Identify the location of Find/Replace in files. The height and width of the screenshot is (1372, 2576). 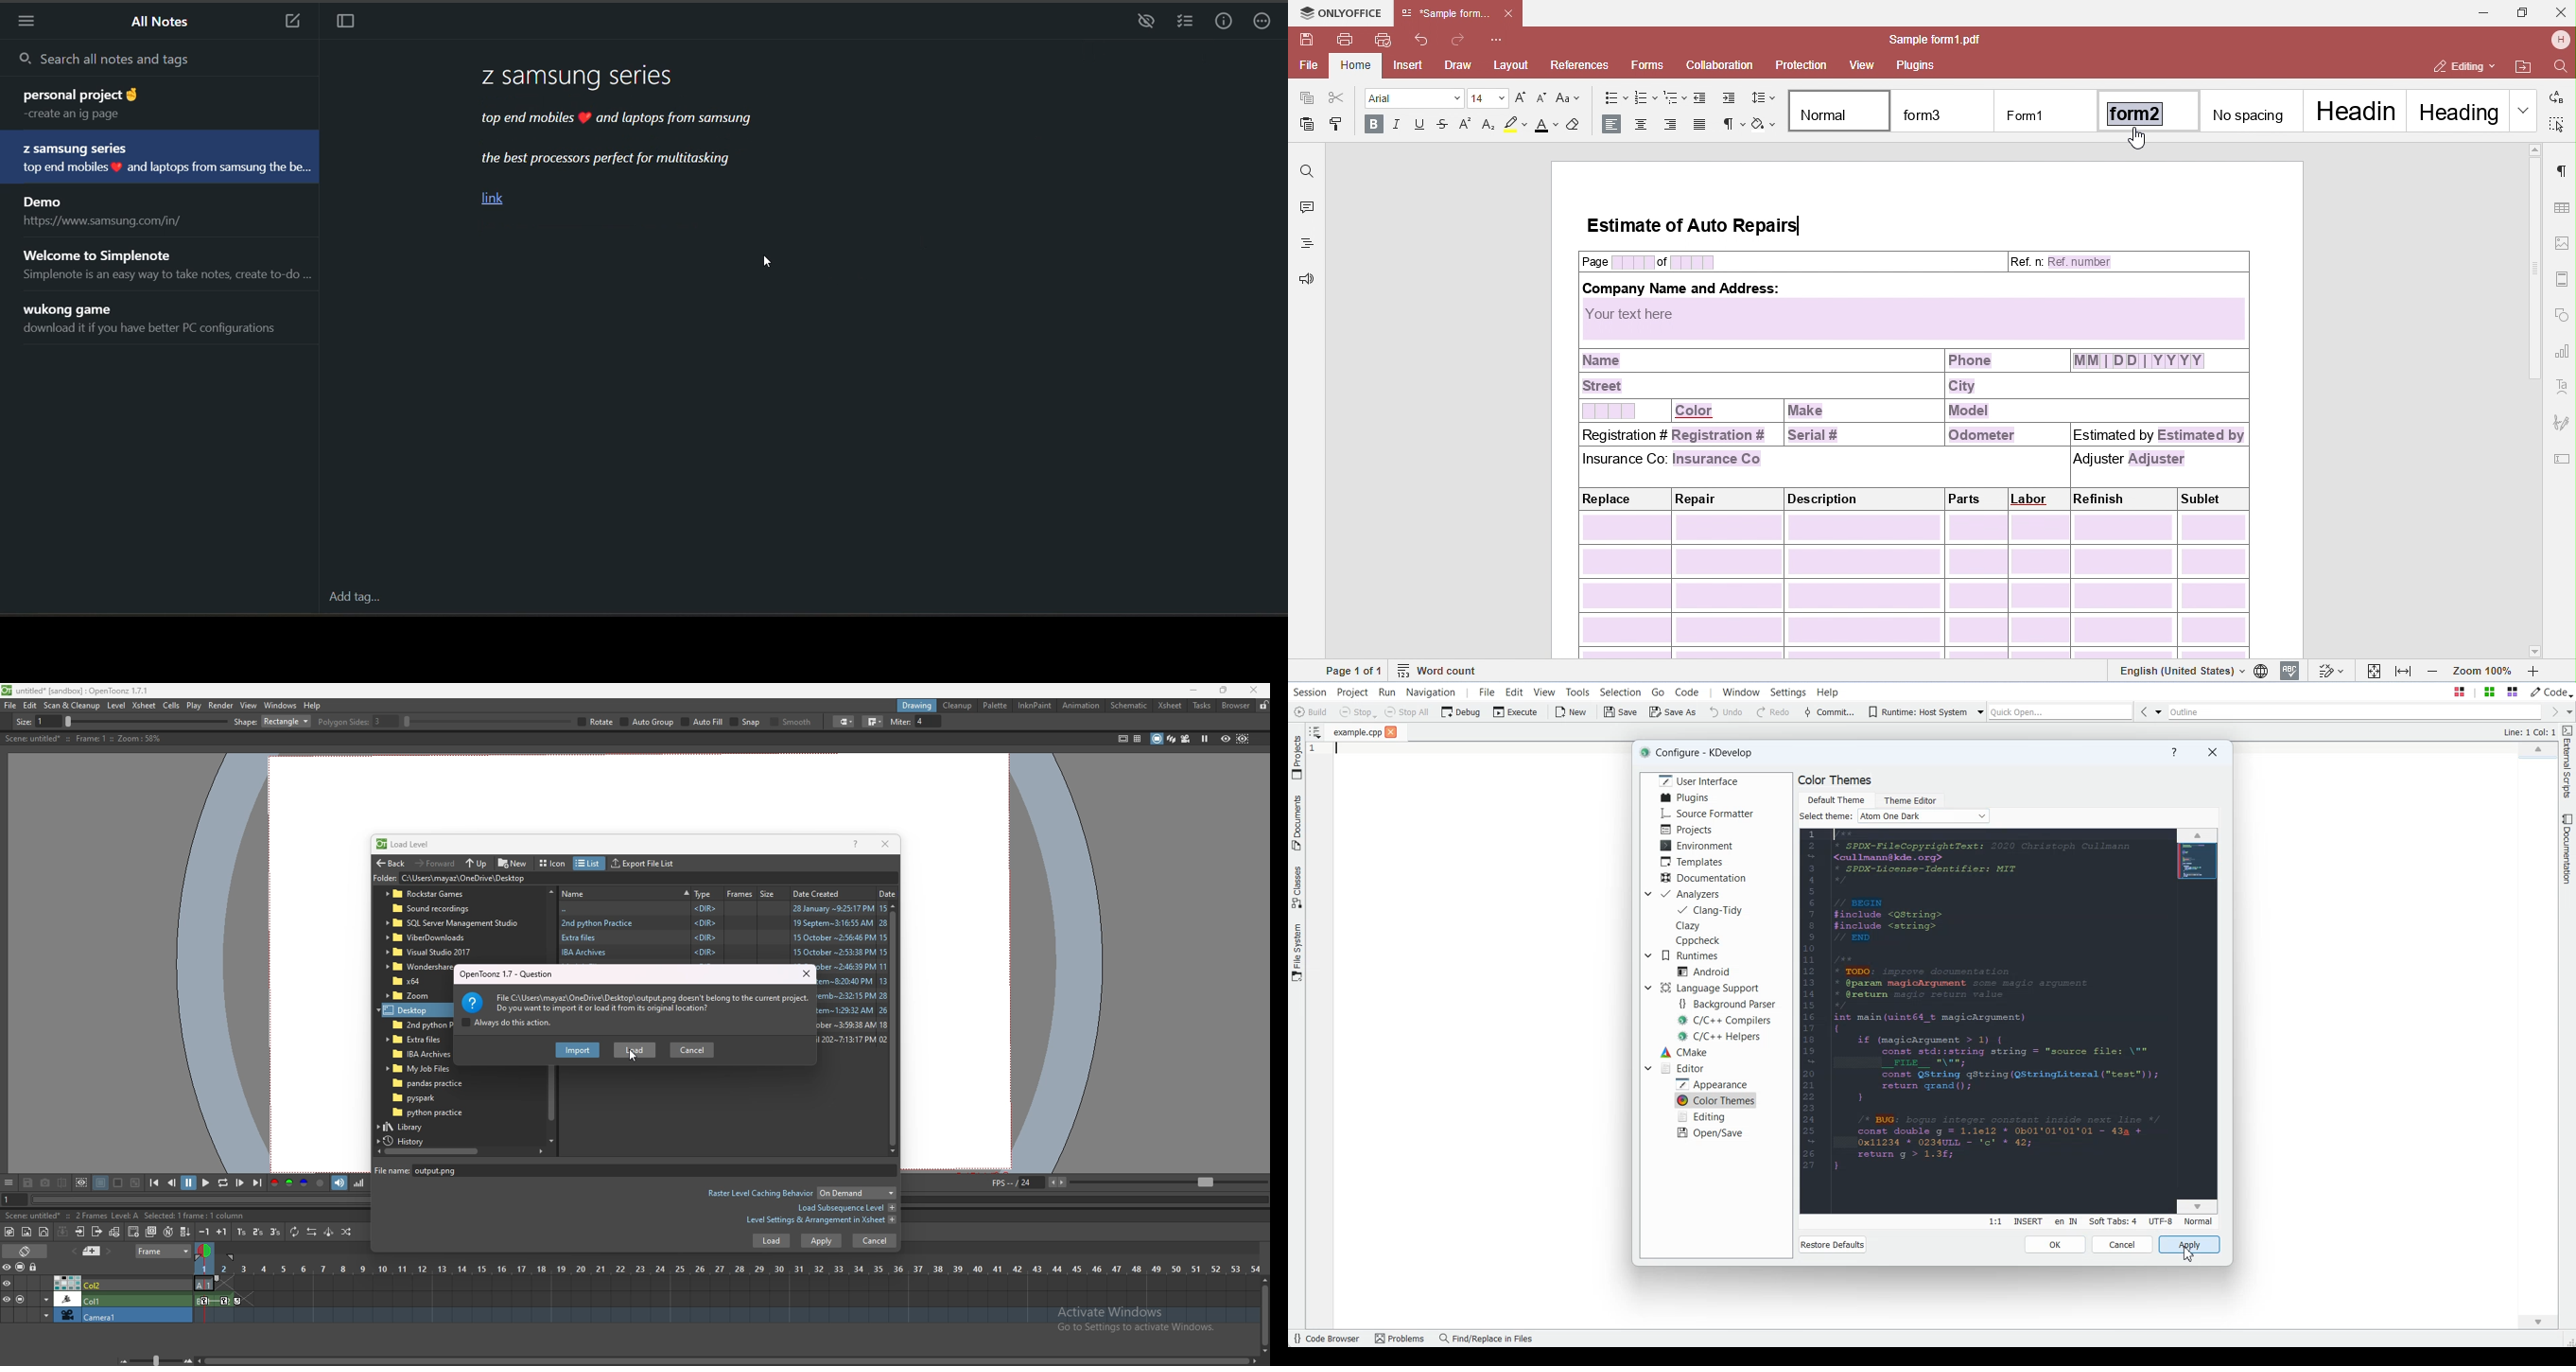
(1489, 1339).